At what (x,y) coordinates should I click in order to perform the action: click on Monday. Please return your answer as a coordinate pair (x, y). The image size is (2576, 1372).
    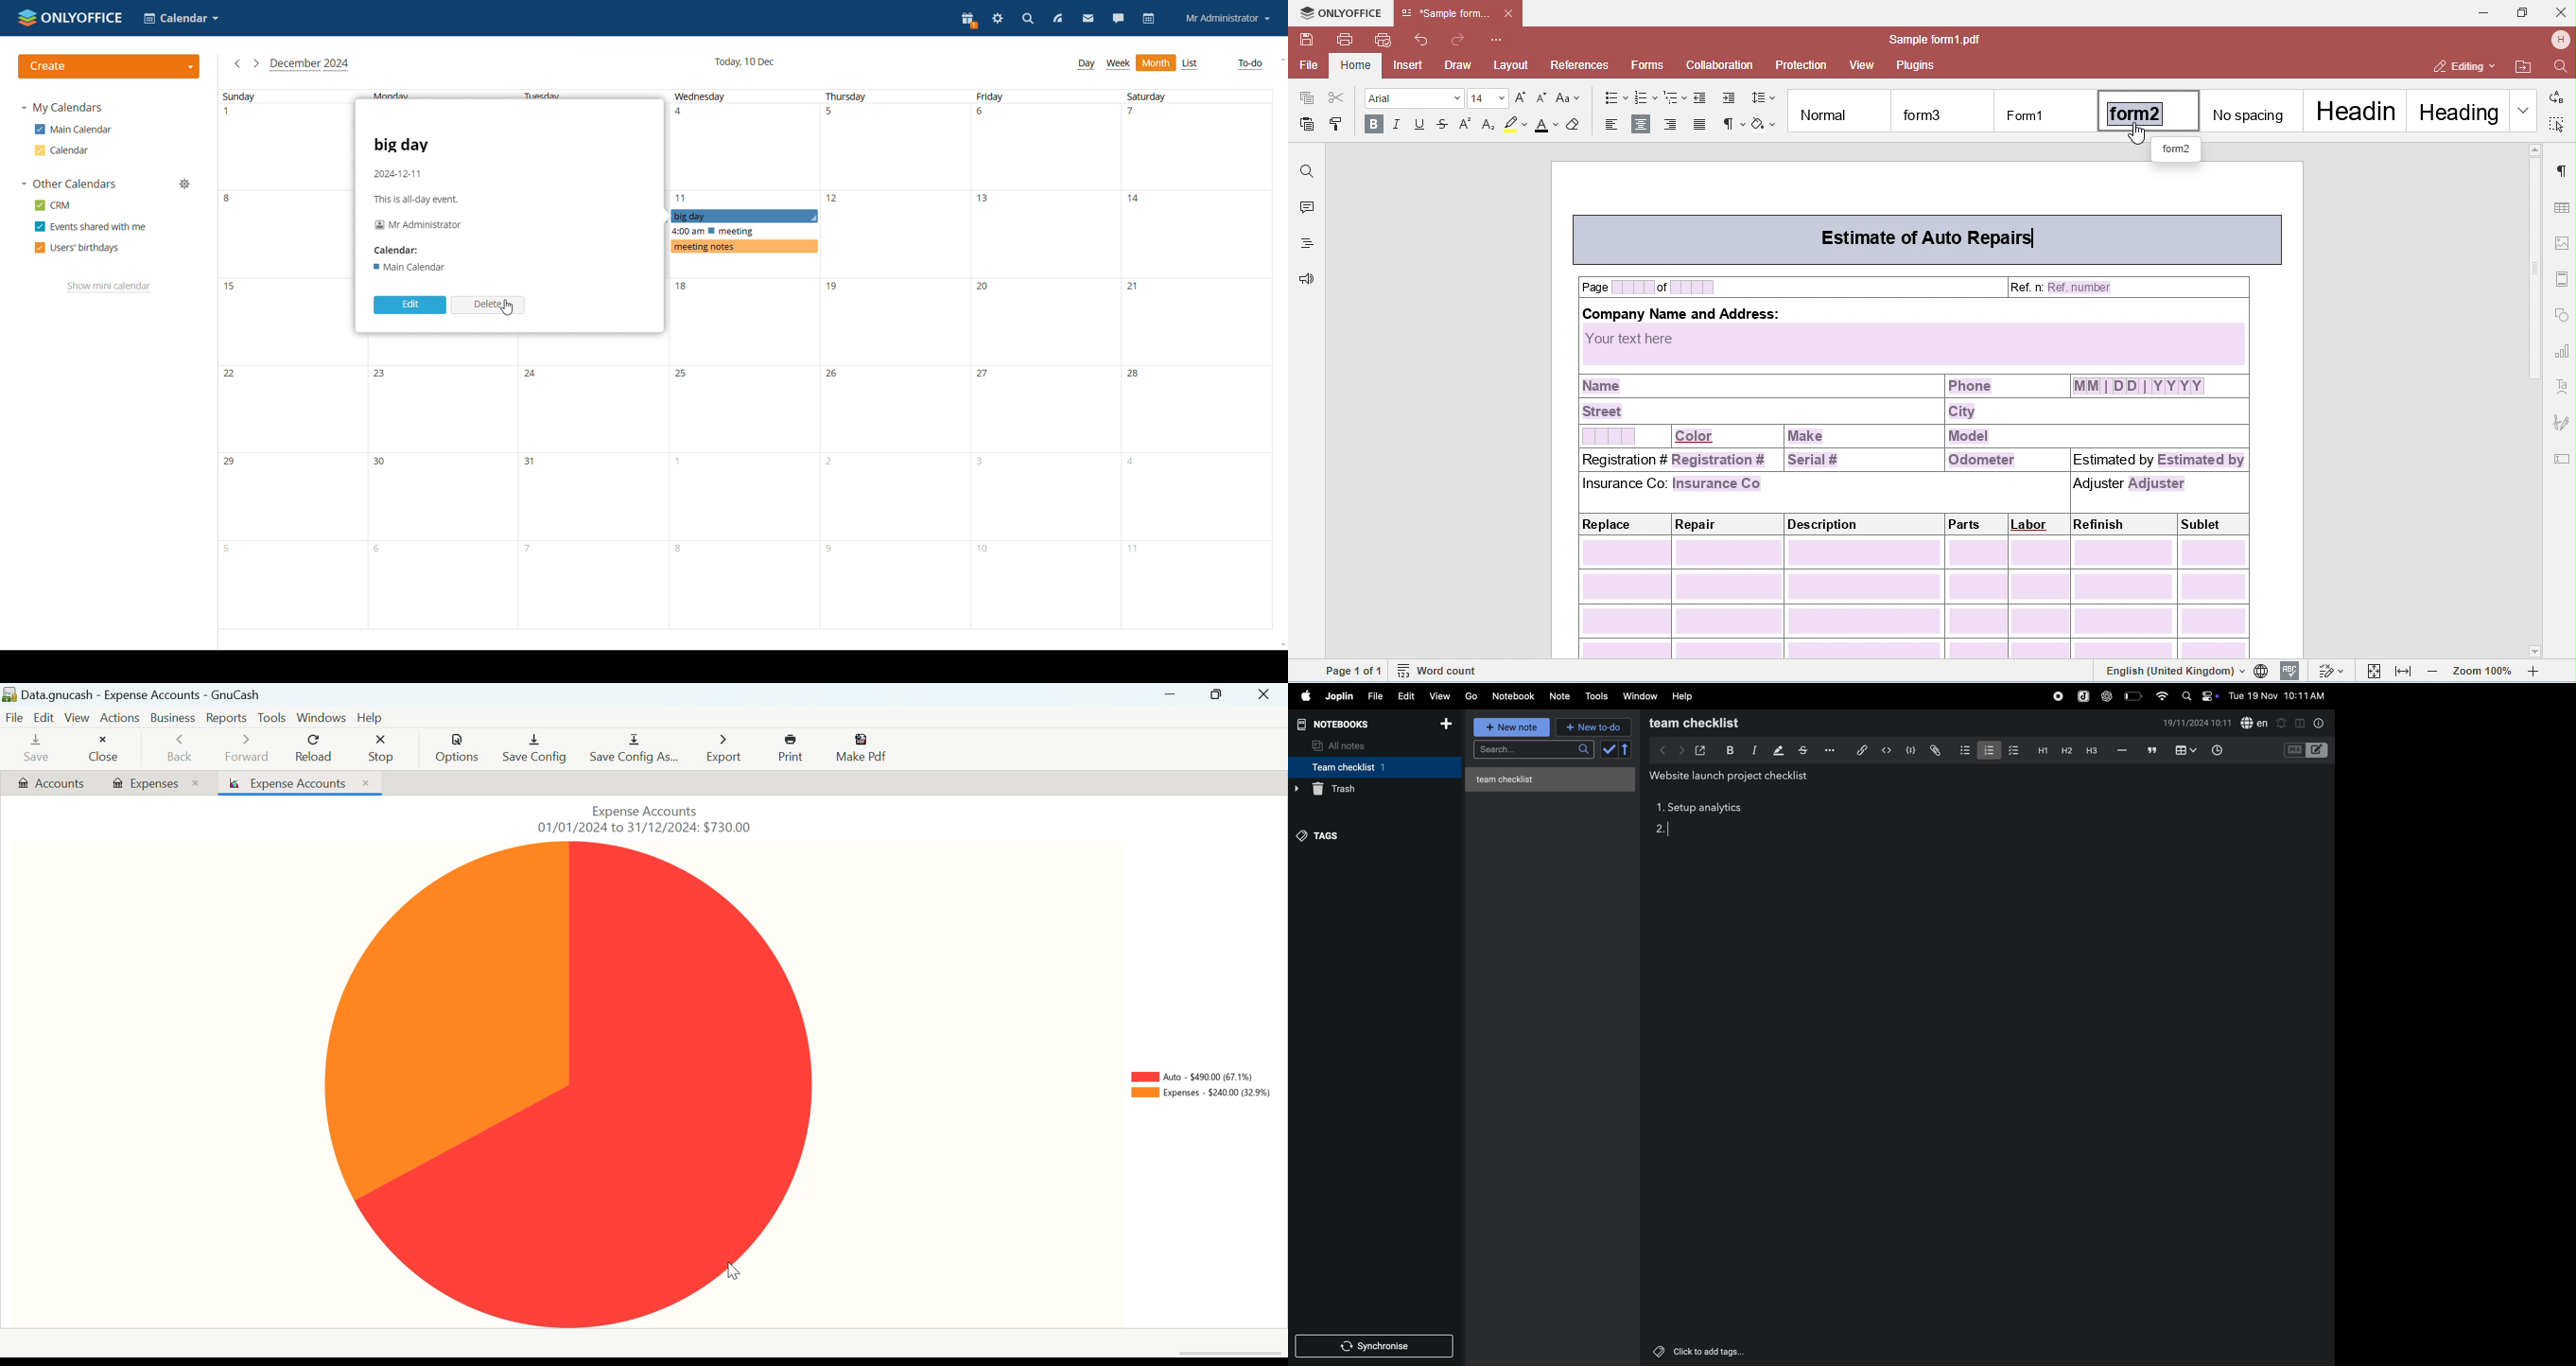
    Looking at the image, I should click on (442, 495).